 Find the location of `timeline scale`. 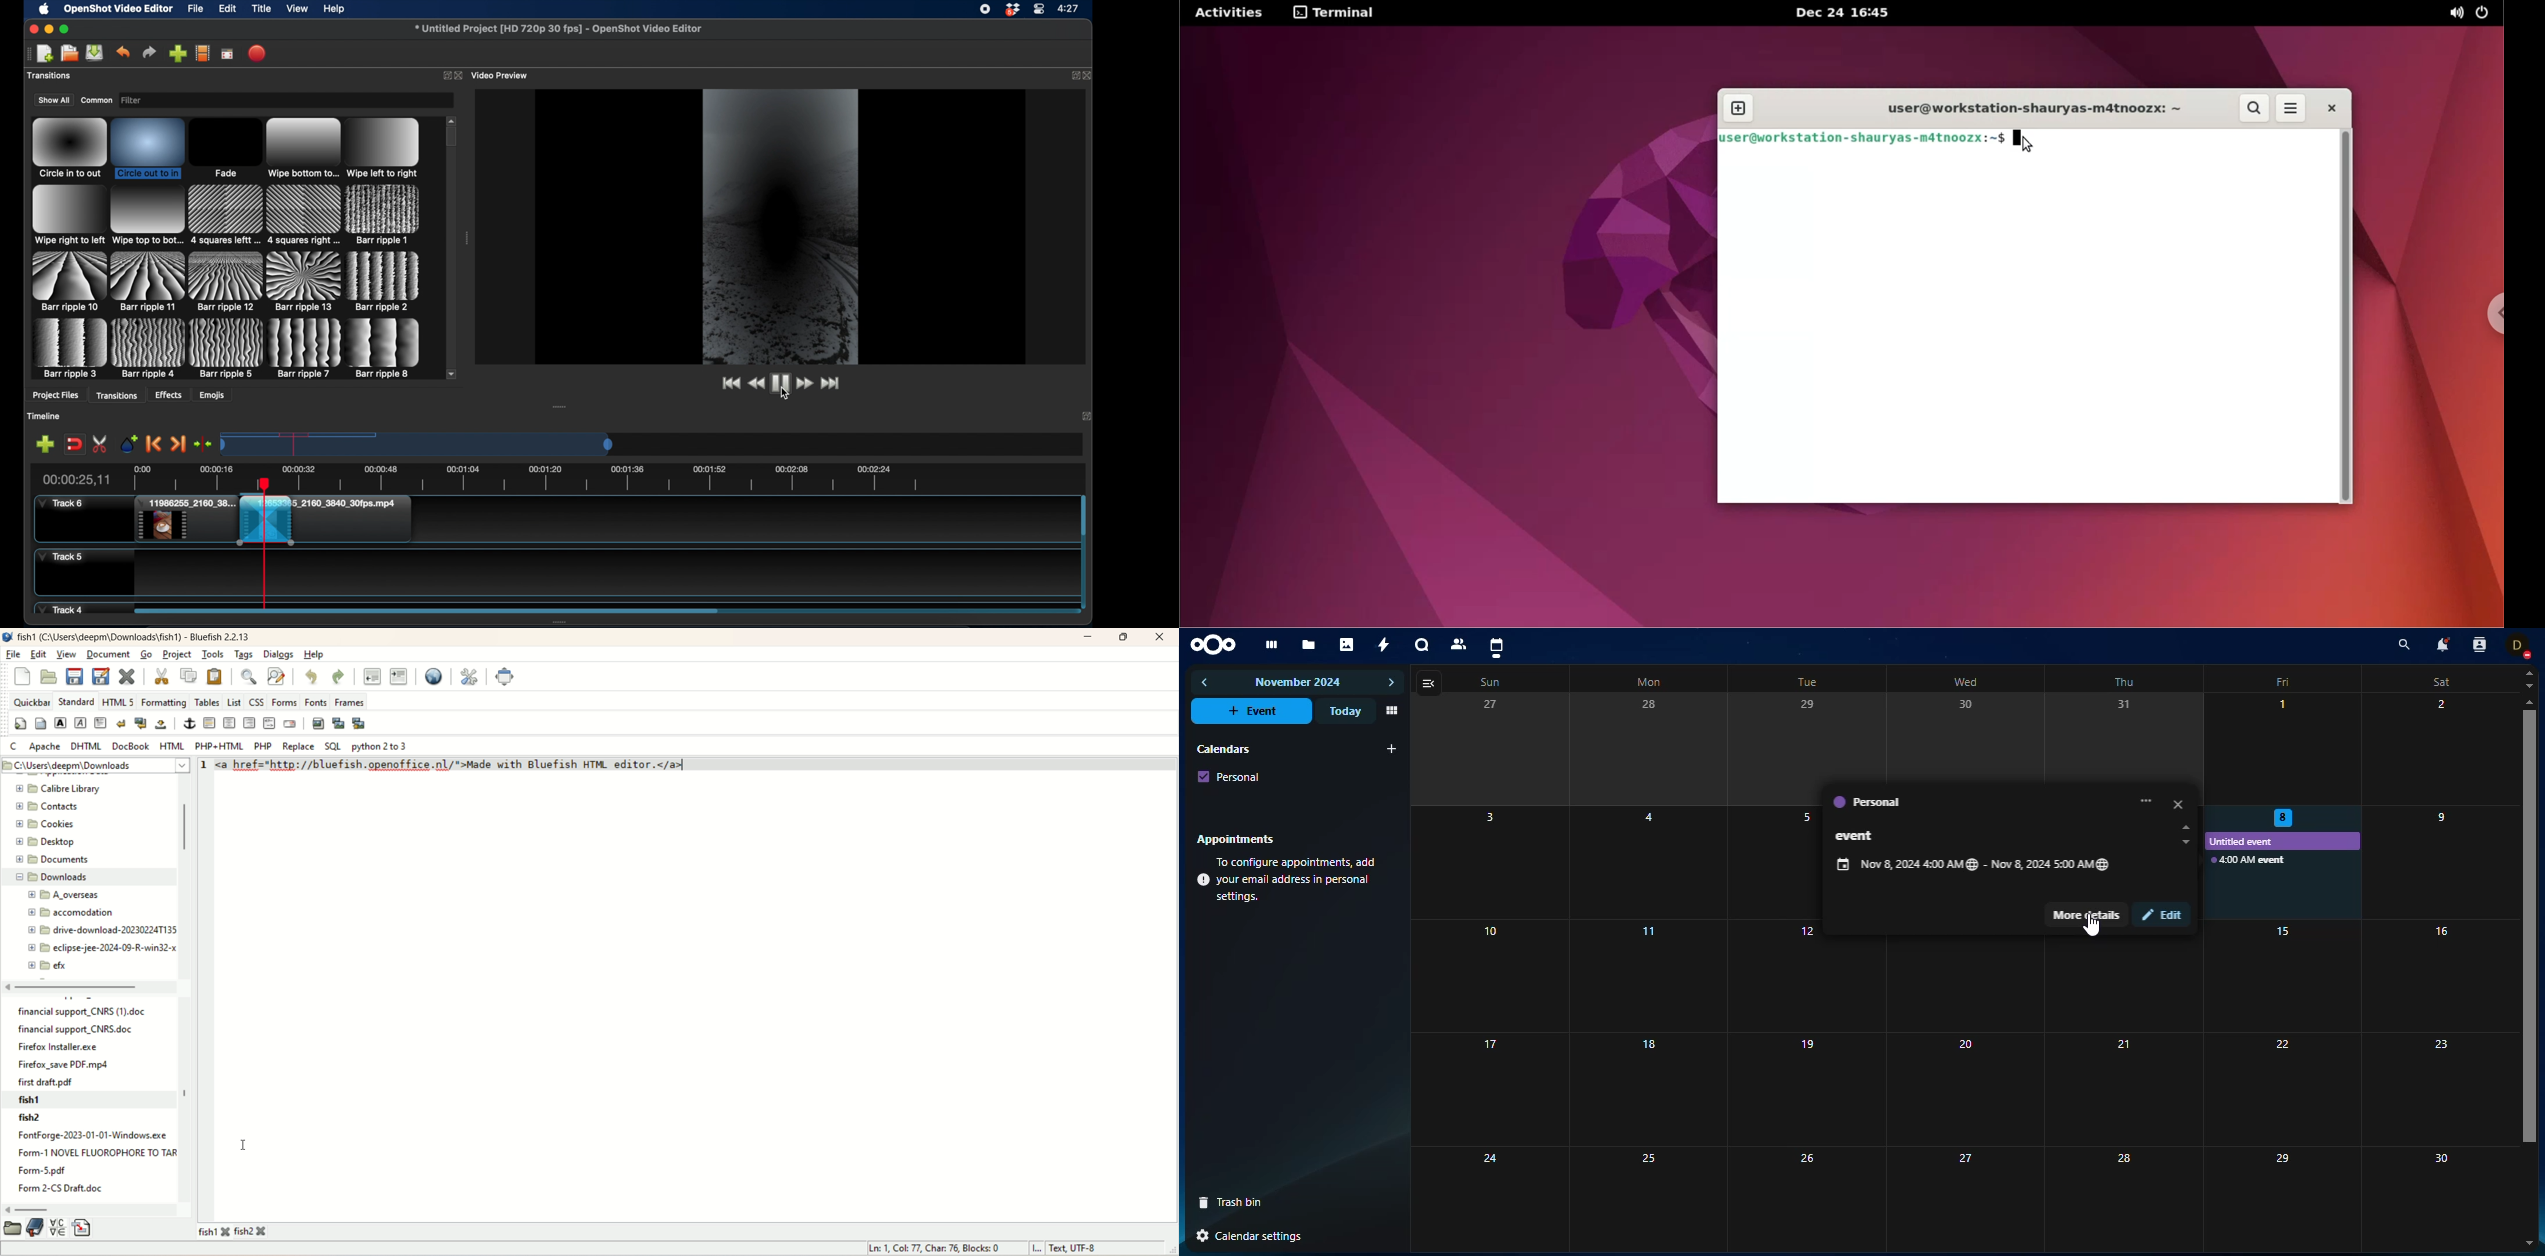

timeline scale is located at coordinates (419, 444).